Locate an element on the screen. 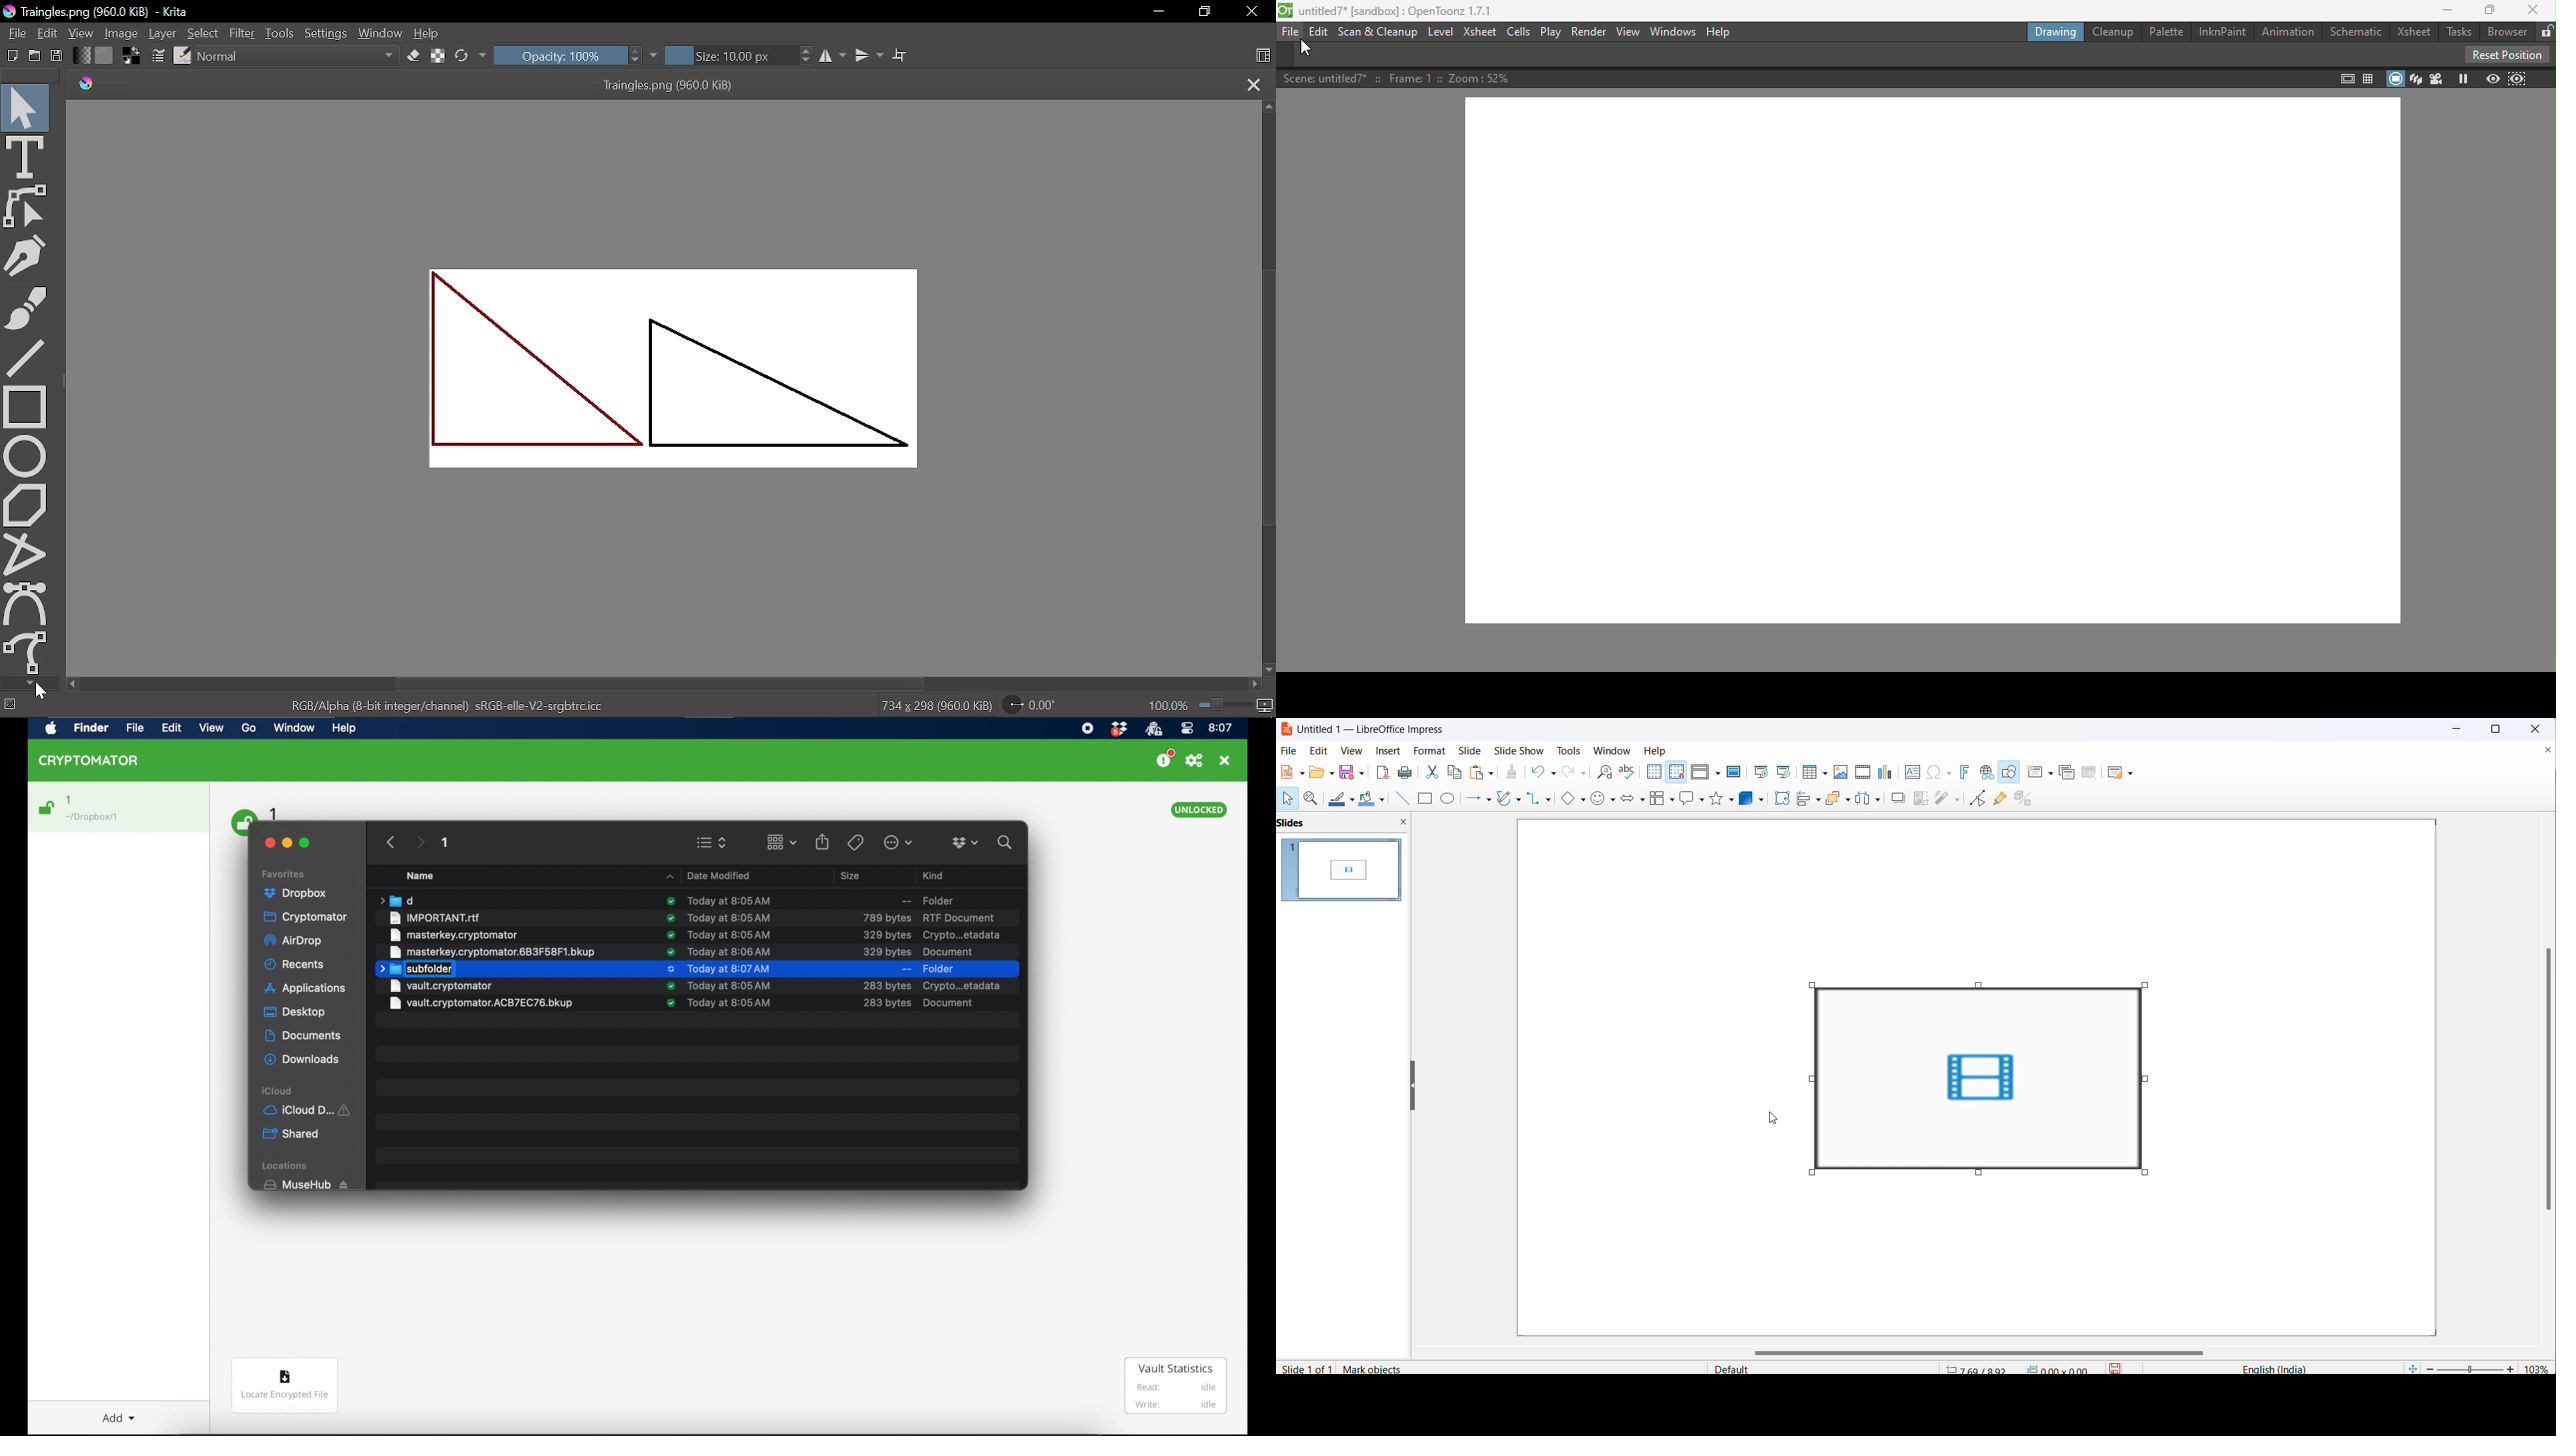  save options is located at coordinates (1360, 775).